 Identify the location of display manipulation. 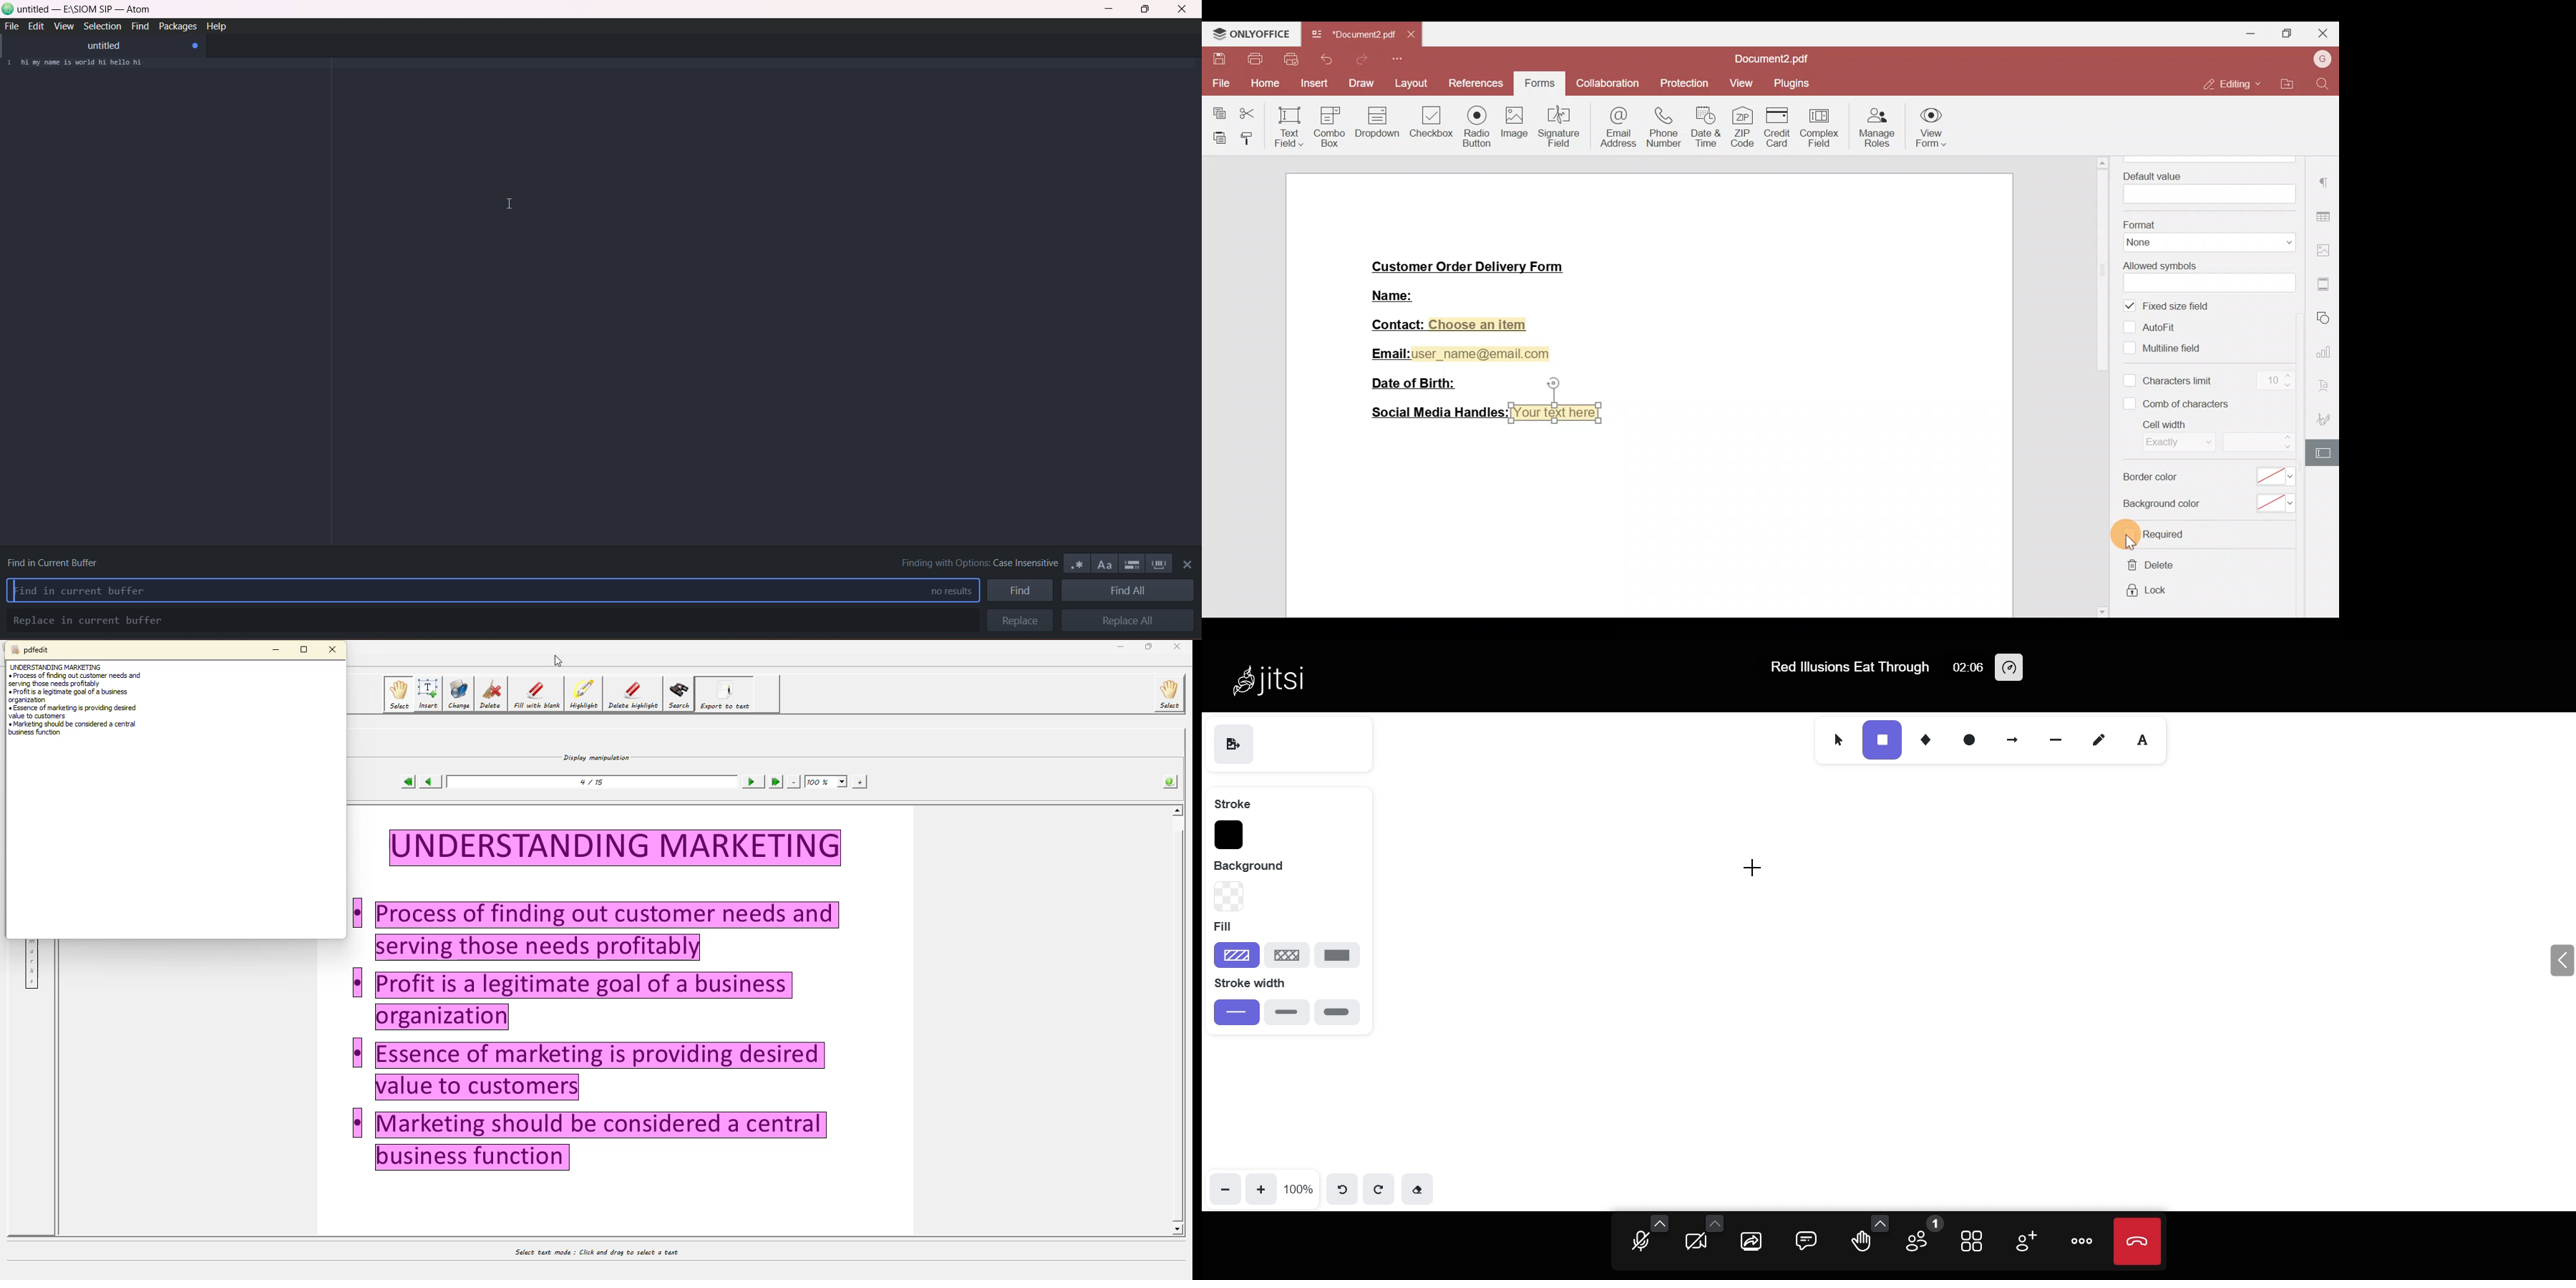
(595, 756).